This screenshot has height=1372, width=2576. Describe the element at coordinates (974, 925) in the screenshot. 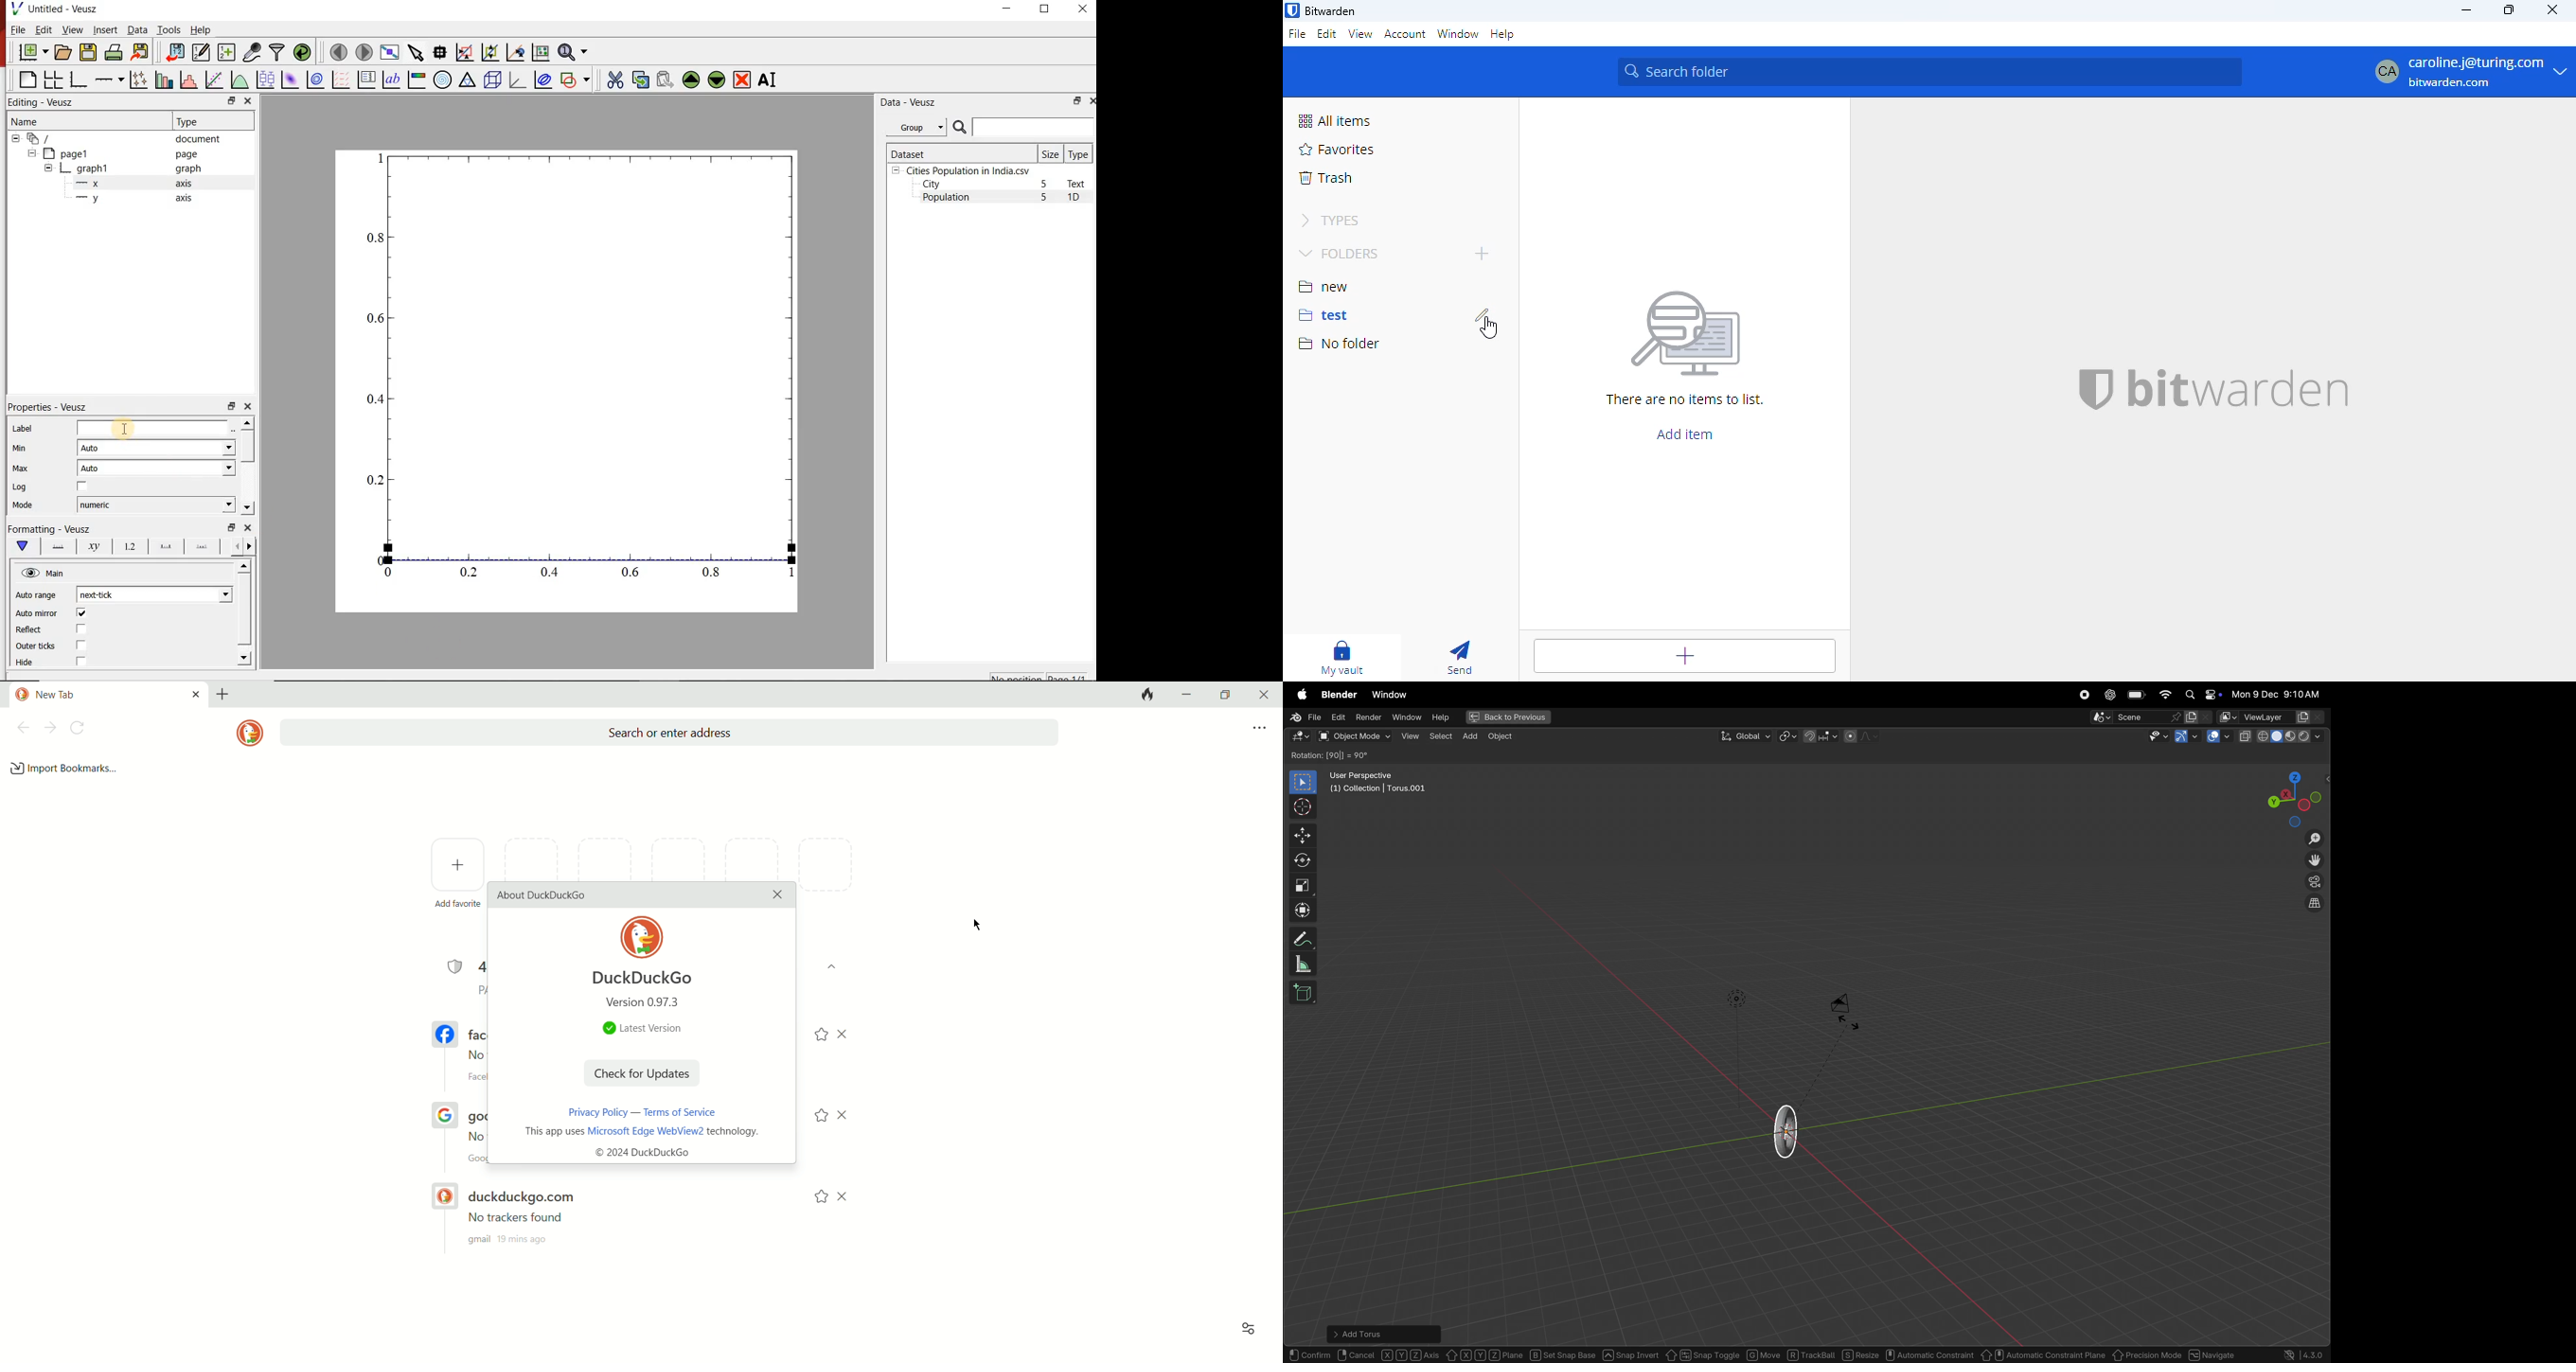

I see `cursor` at that location.